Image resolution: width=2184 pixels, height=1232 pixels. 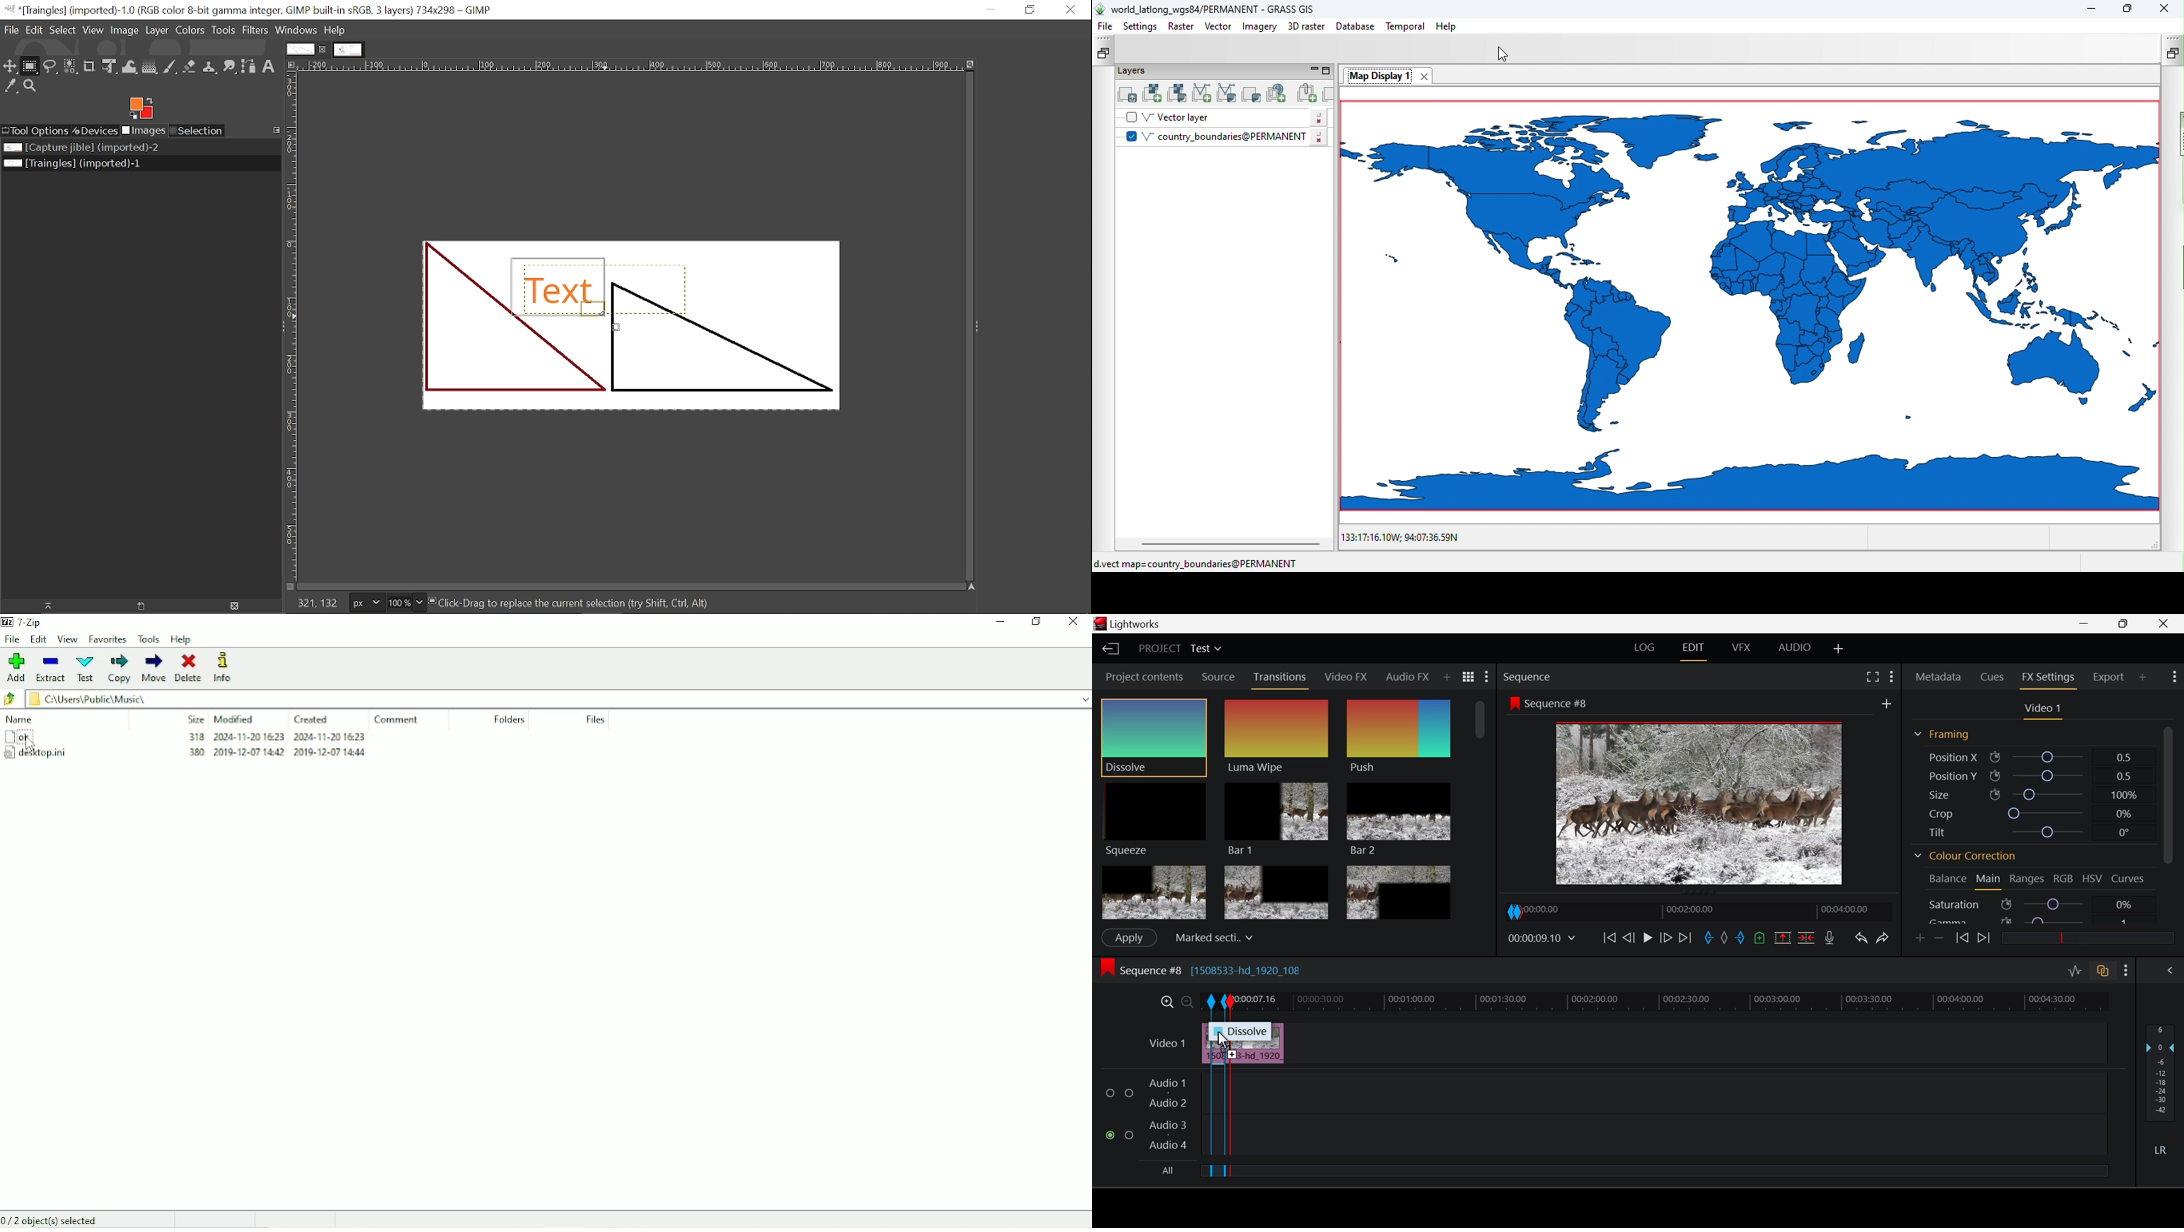 I want to click on 0/2 object(S) selected, so click(x=53, y=1219).